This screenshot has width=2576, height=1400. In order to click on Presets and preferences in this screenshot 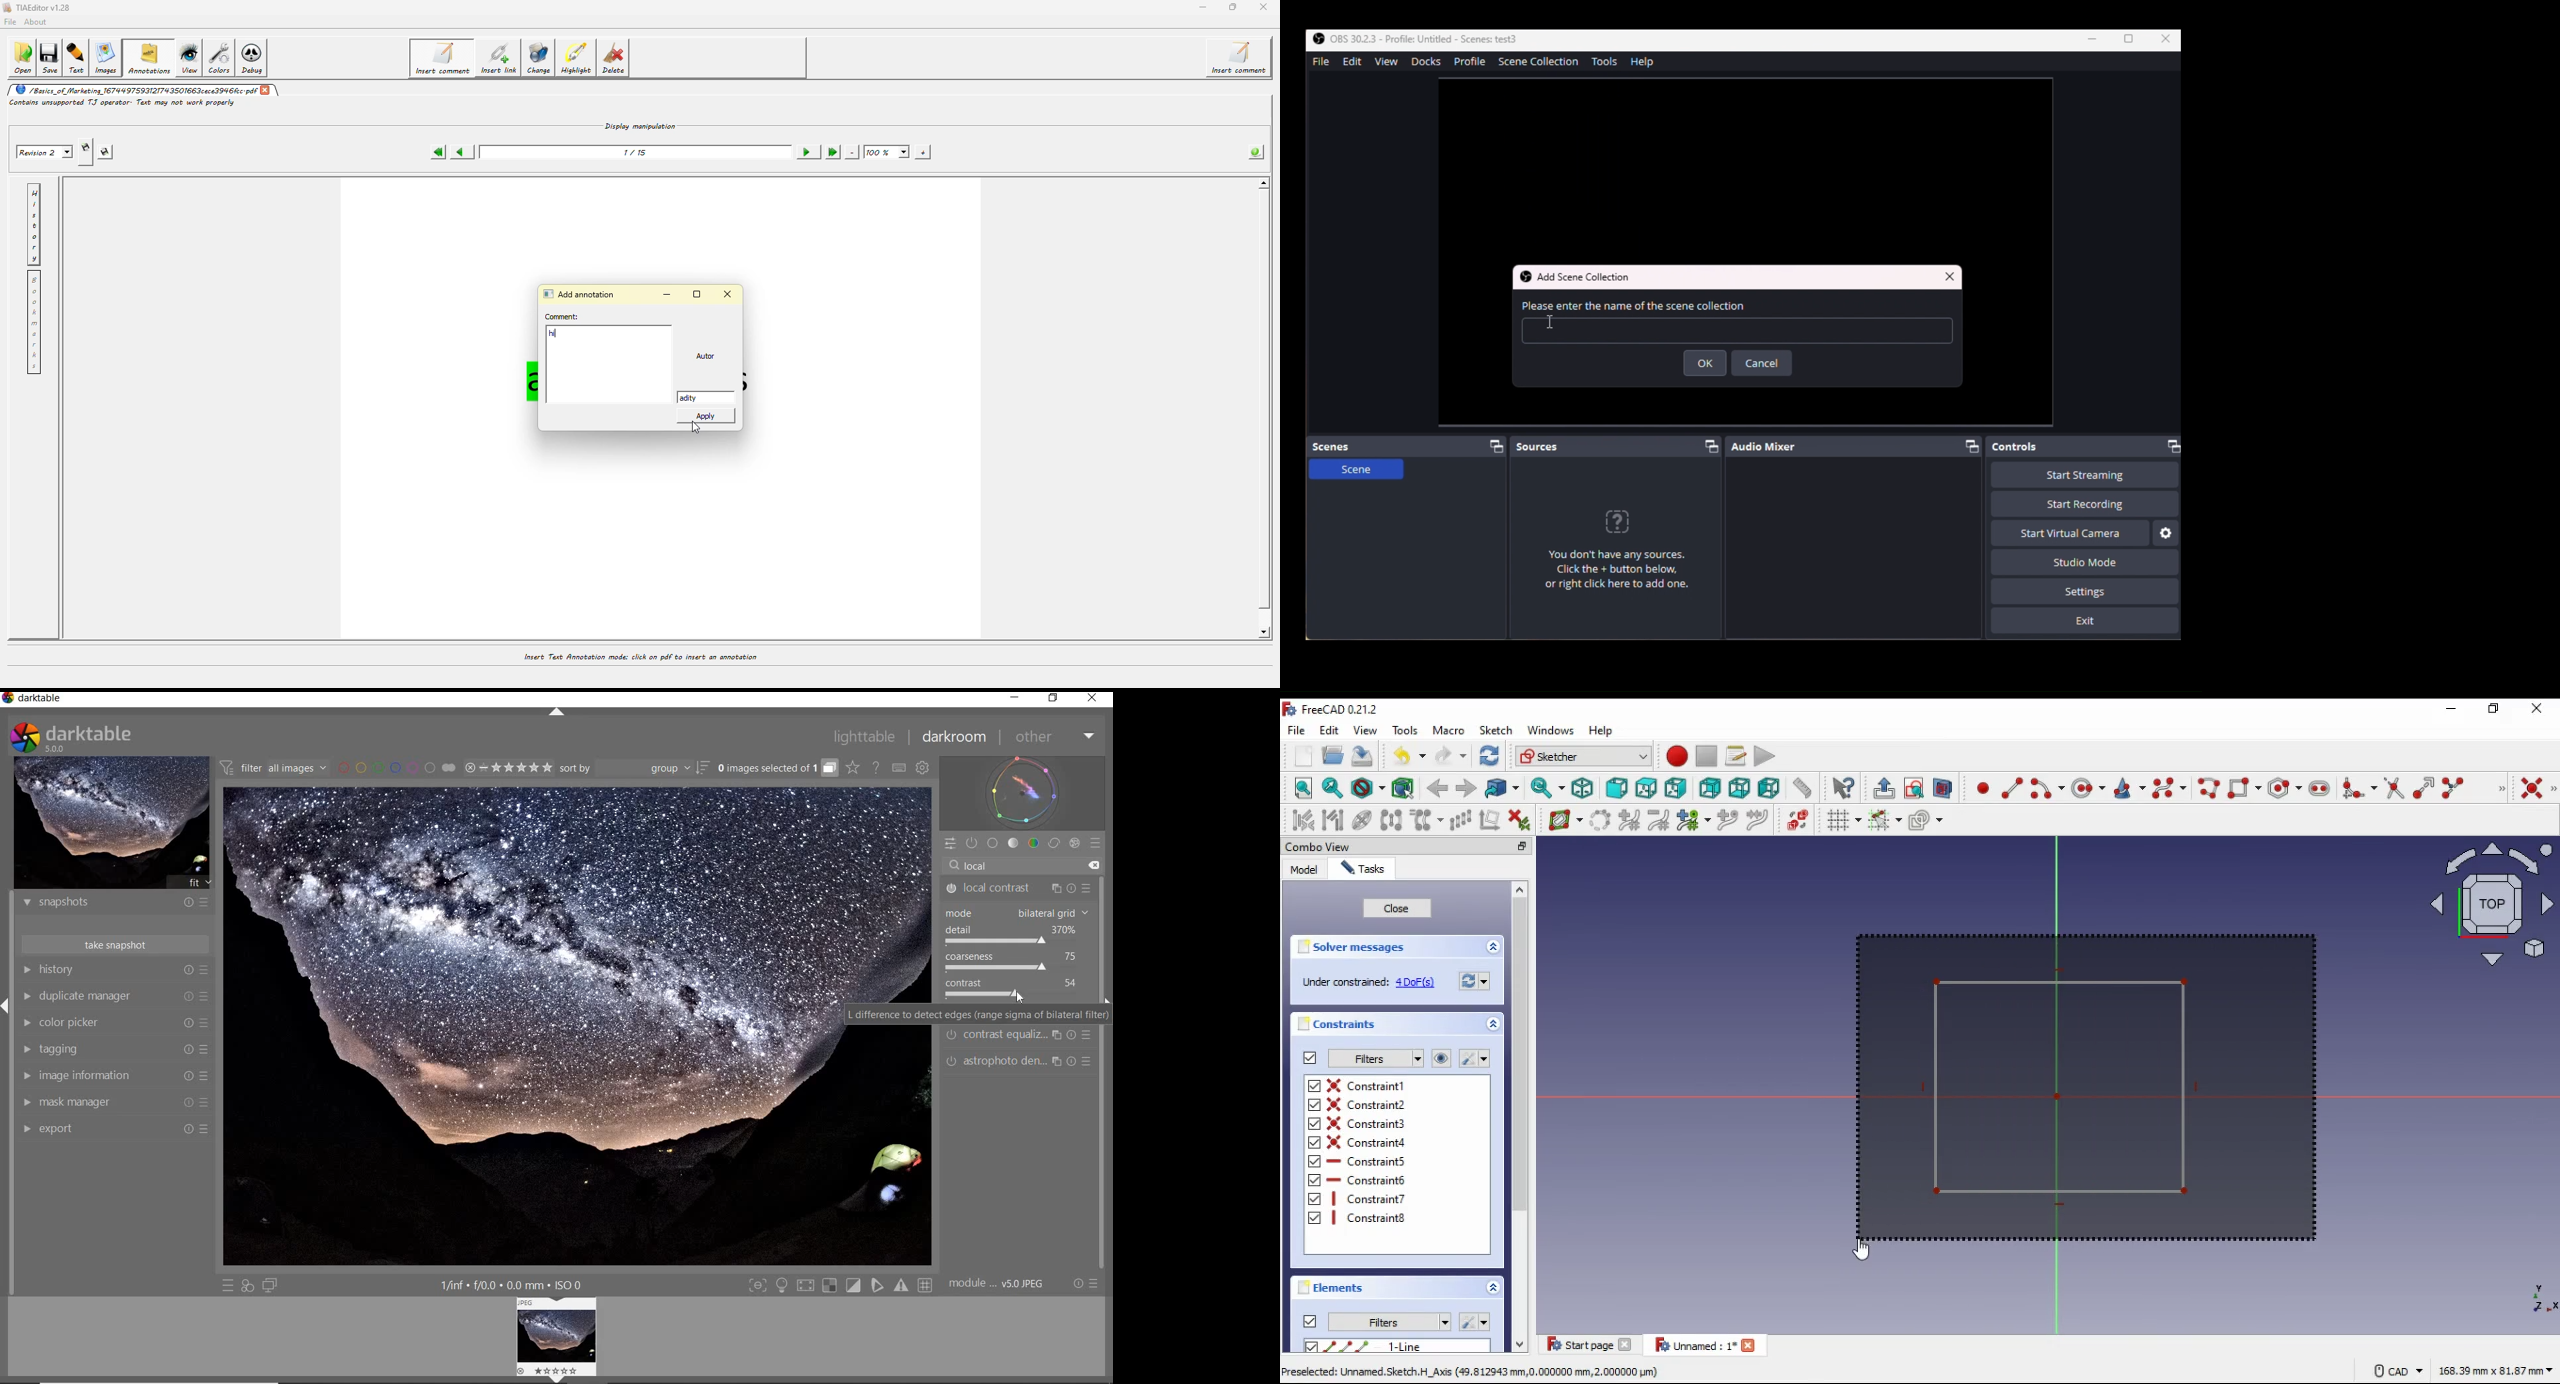, I will do `click(206, 994)`.